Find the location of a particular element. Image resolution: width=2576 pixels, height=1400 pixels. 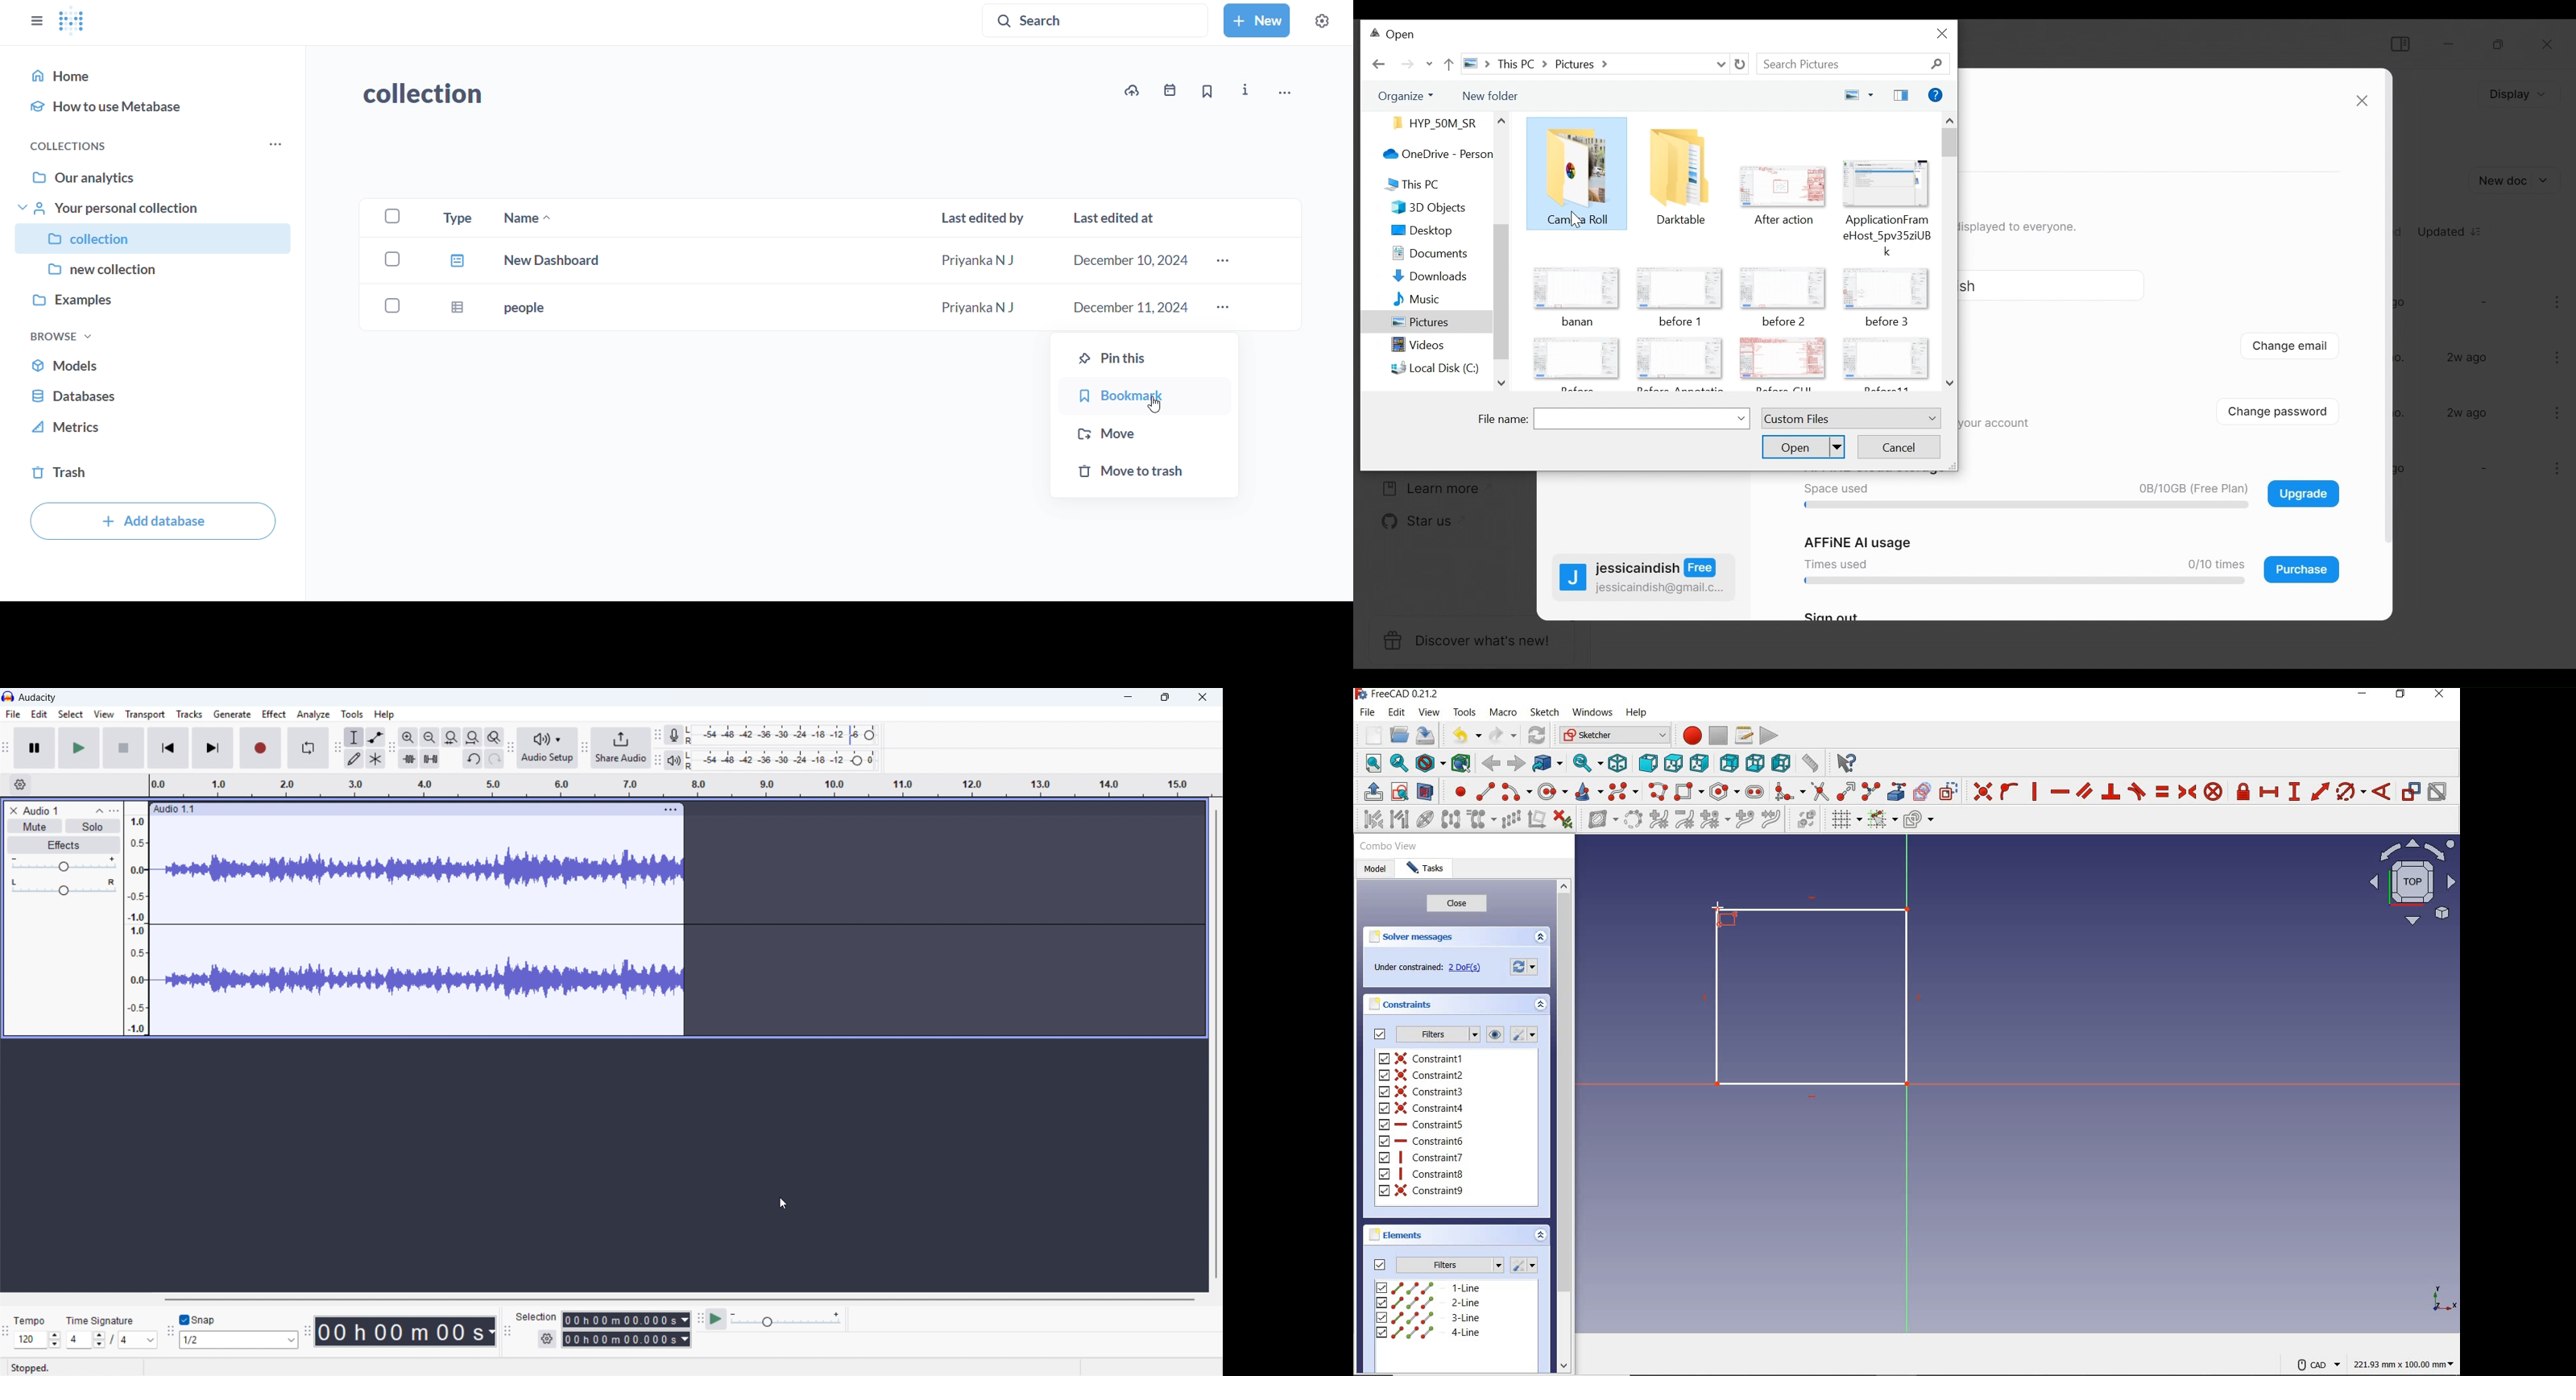

Audio setup toolbar  is located at coordinates (510, 749).